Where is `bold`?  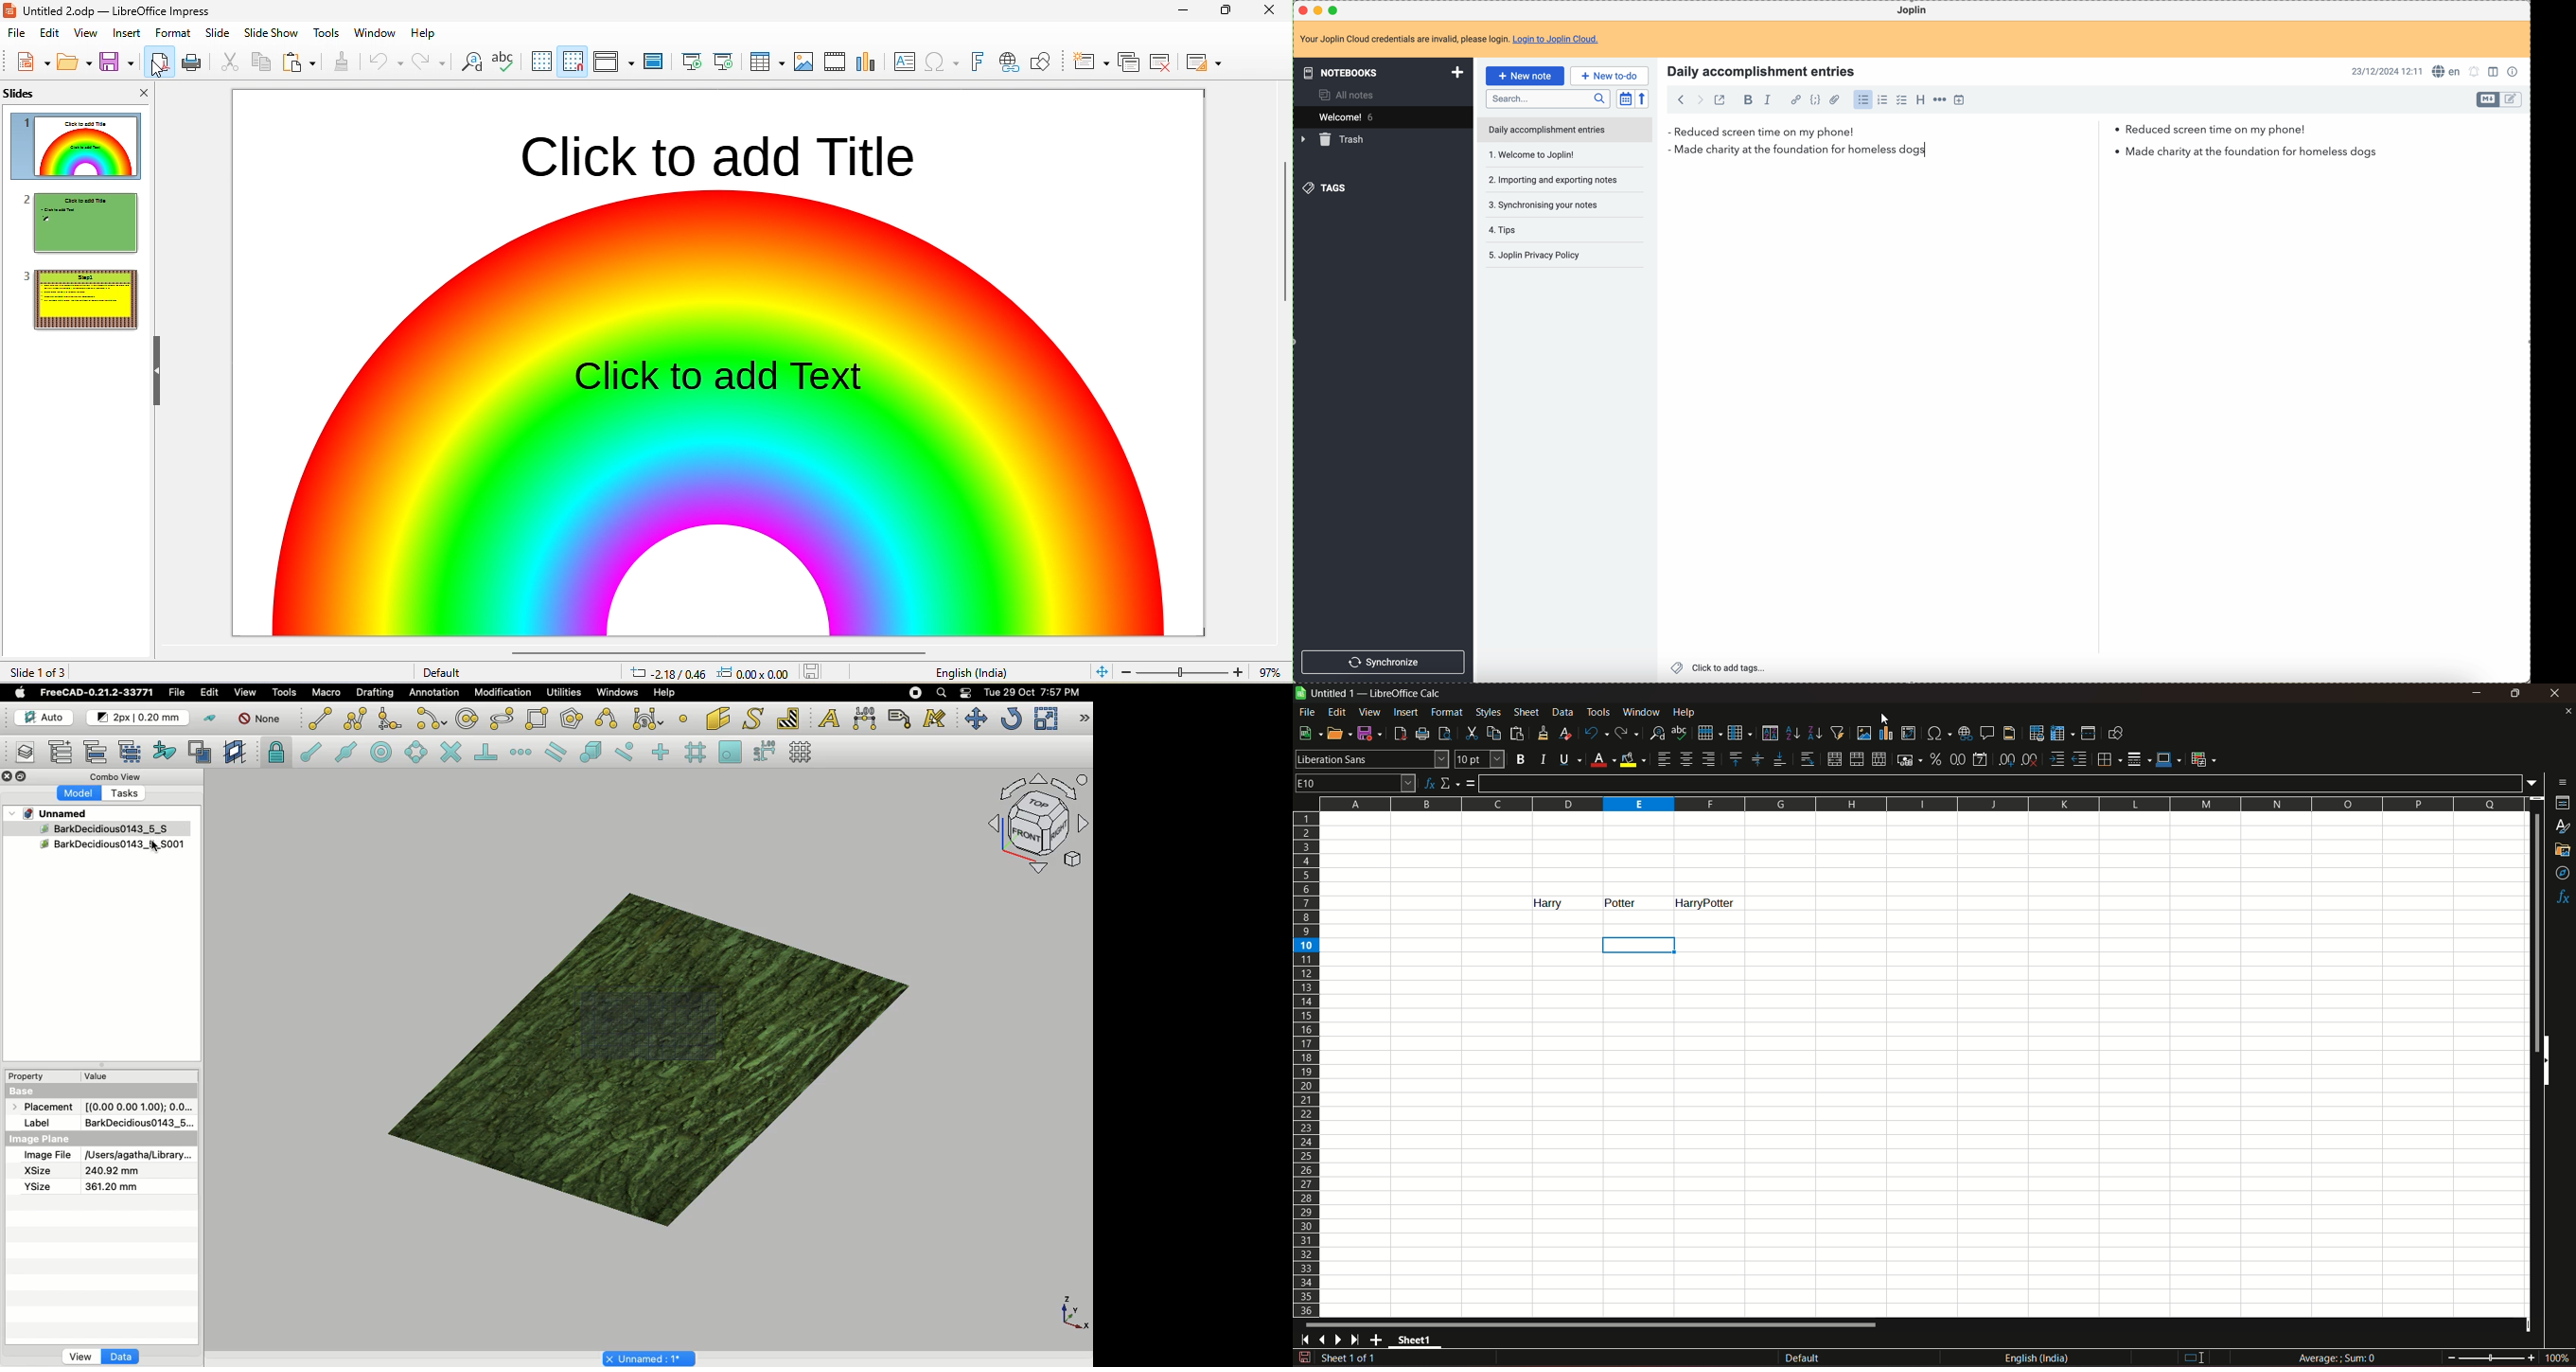 bold is located at coordinates (1746, 101).